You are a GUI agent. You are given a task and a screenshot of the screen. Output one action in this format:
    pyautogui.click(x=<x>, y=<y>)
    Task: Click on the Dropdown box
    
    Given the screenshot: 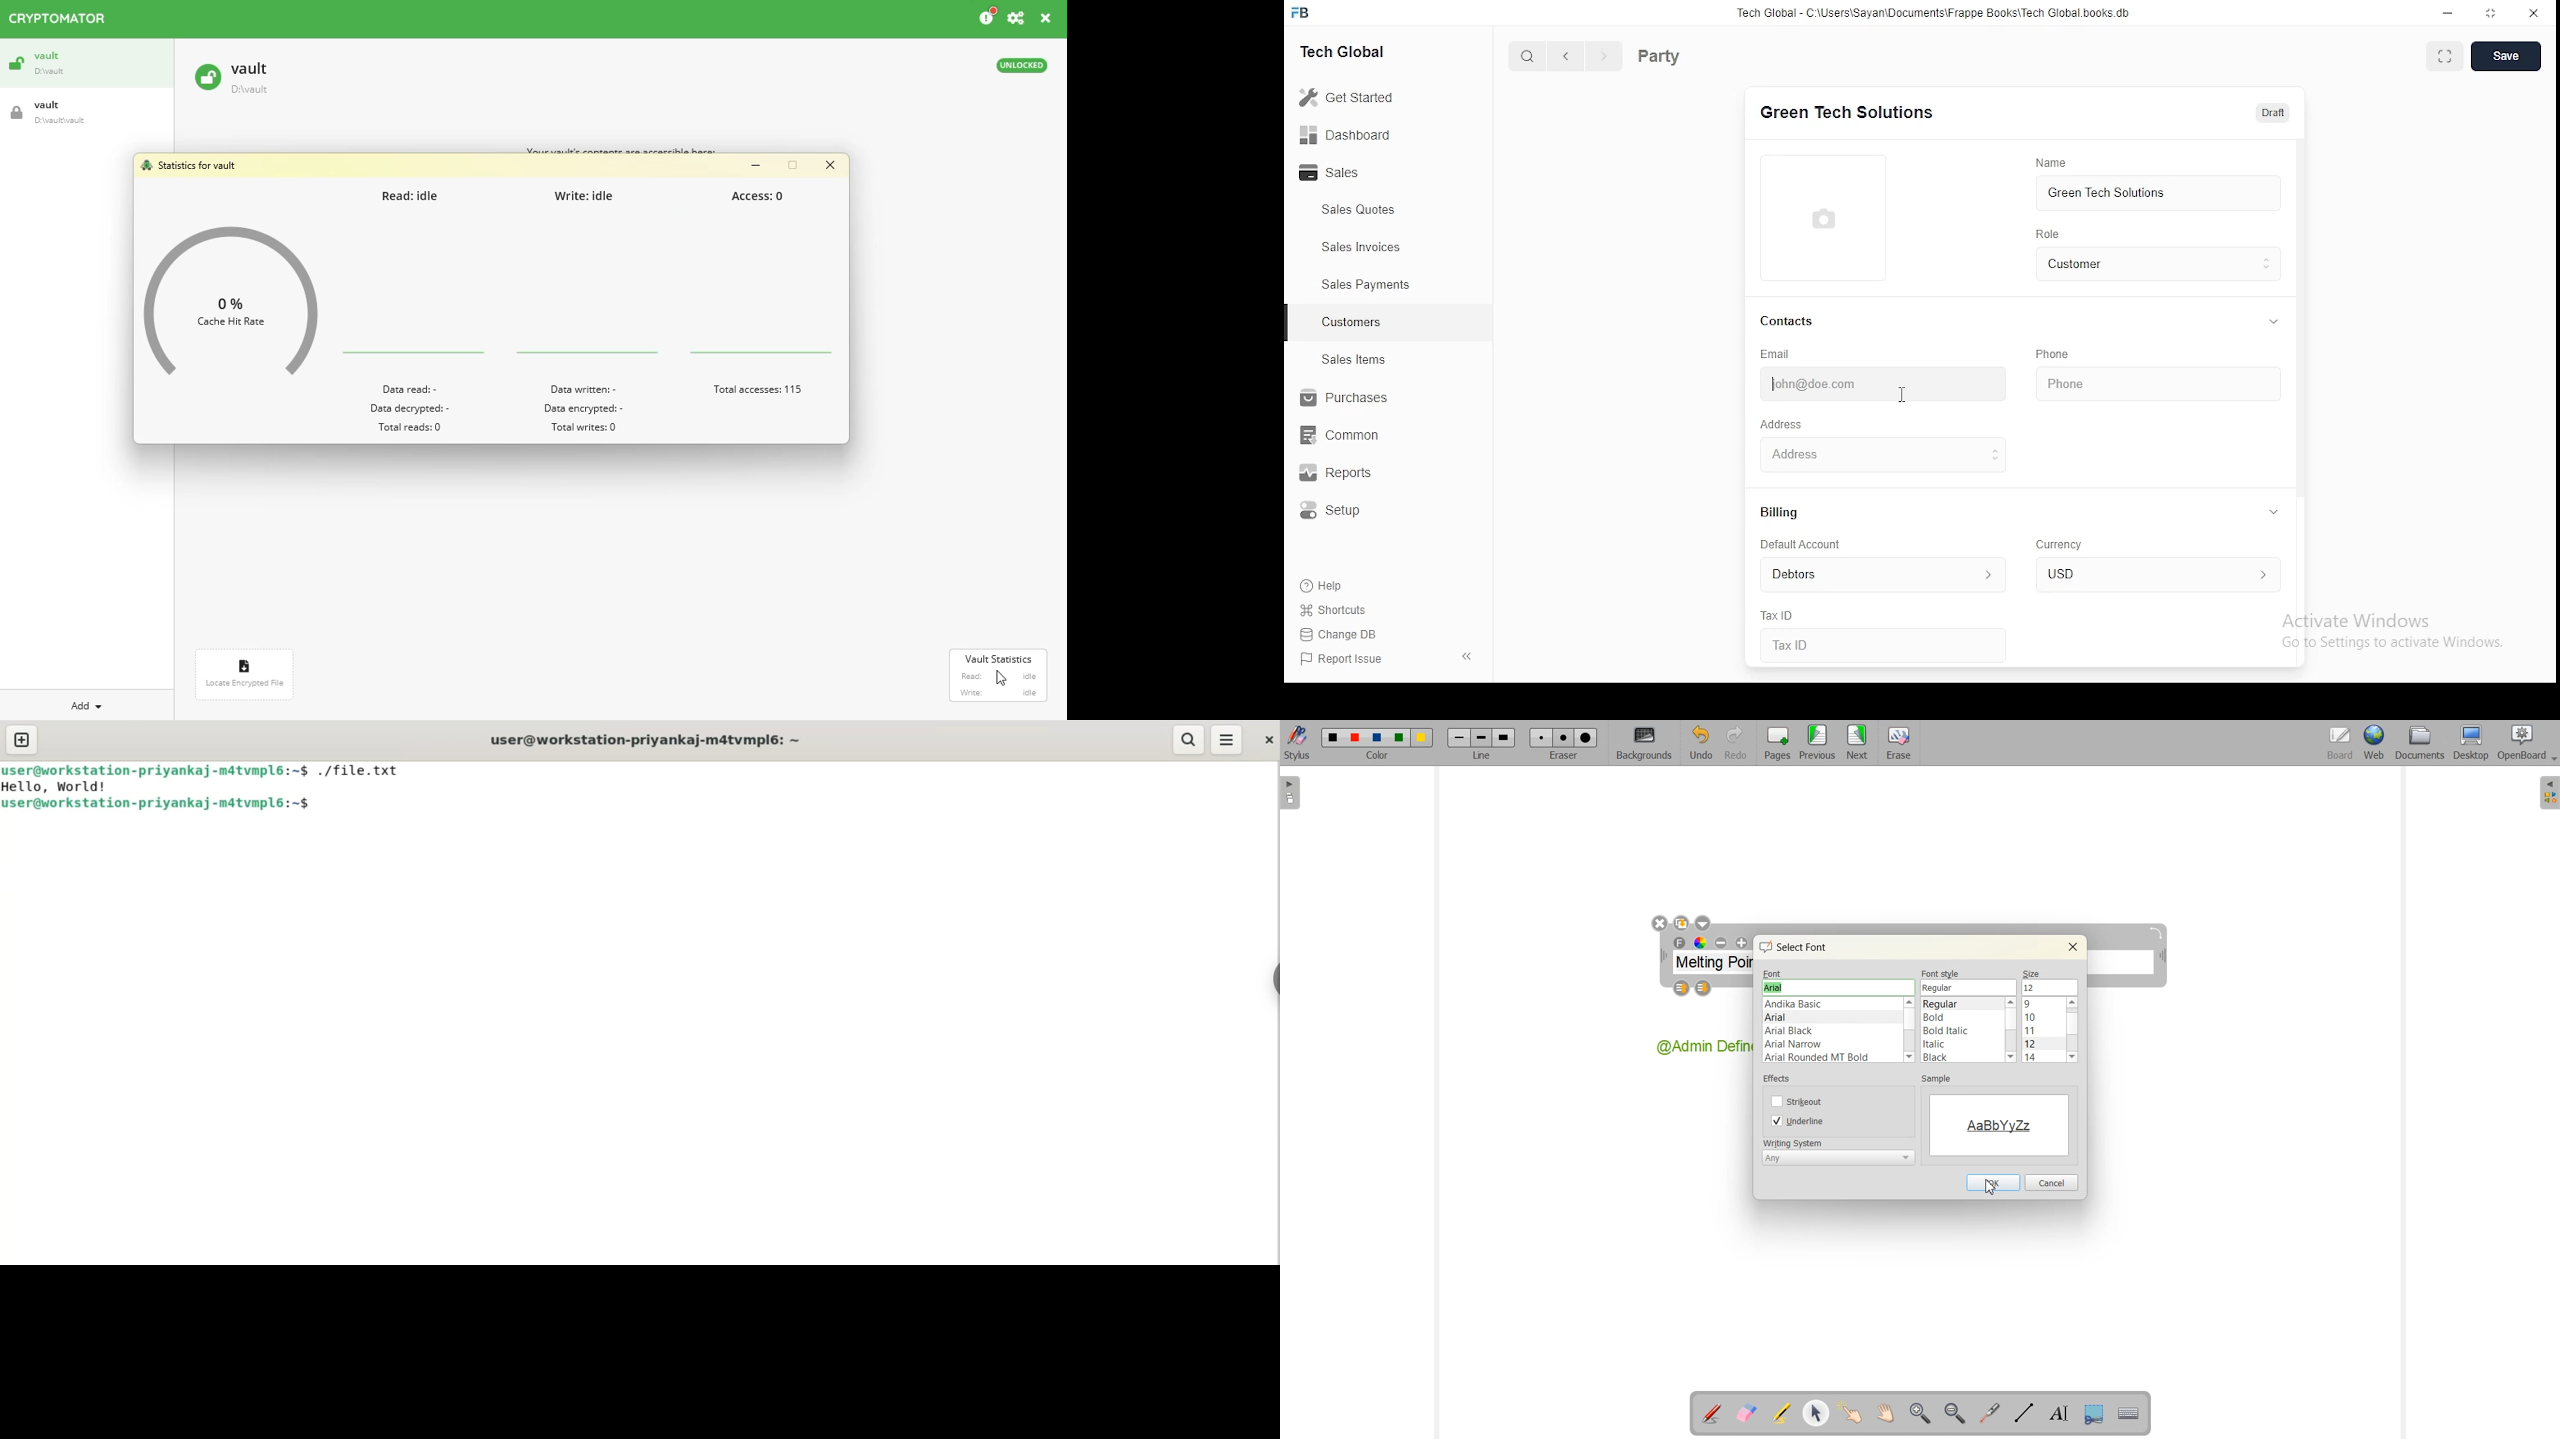 What is the action you would take?
    pyautogui.click(x=2552, y=761)
    